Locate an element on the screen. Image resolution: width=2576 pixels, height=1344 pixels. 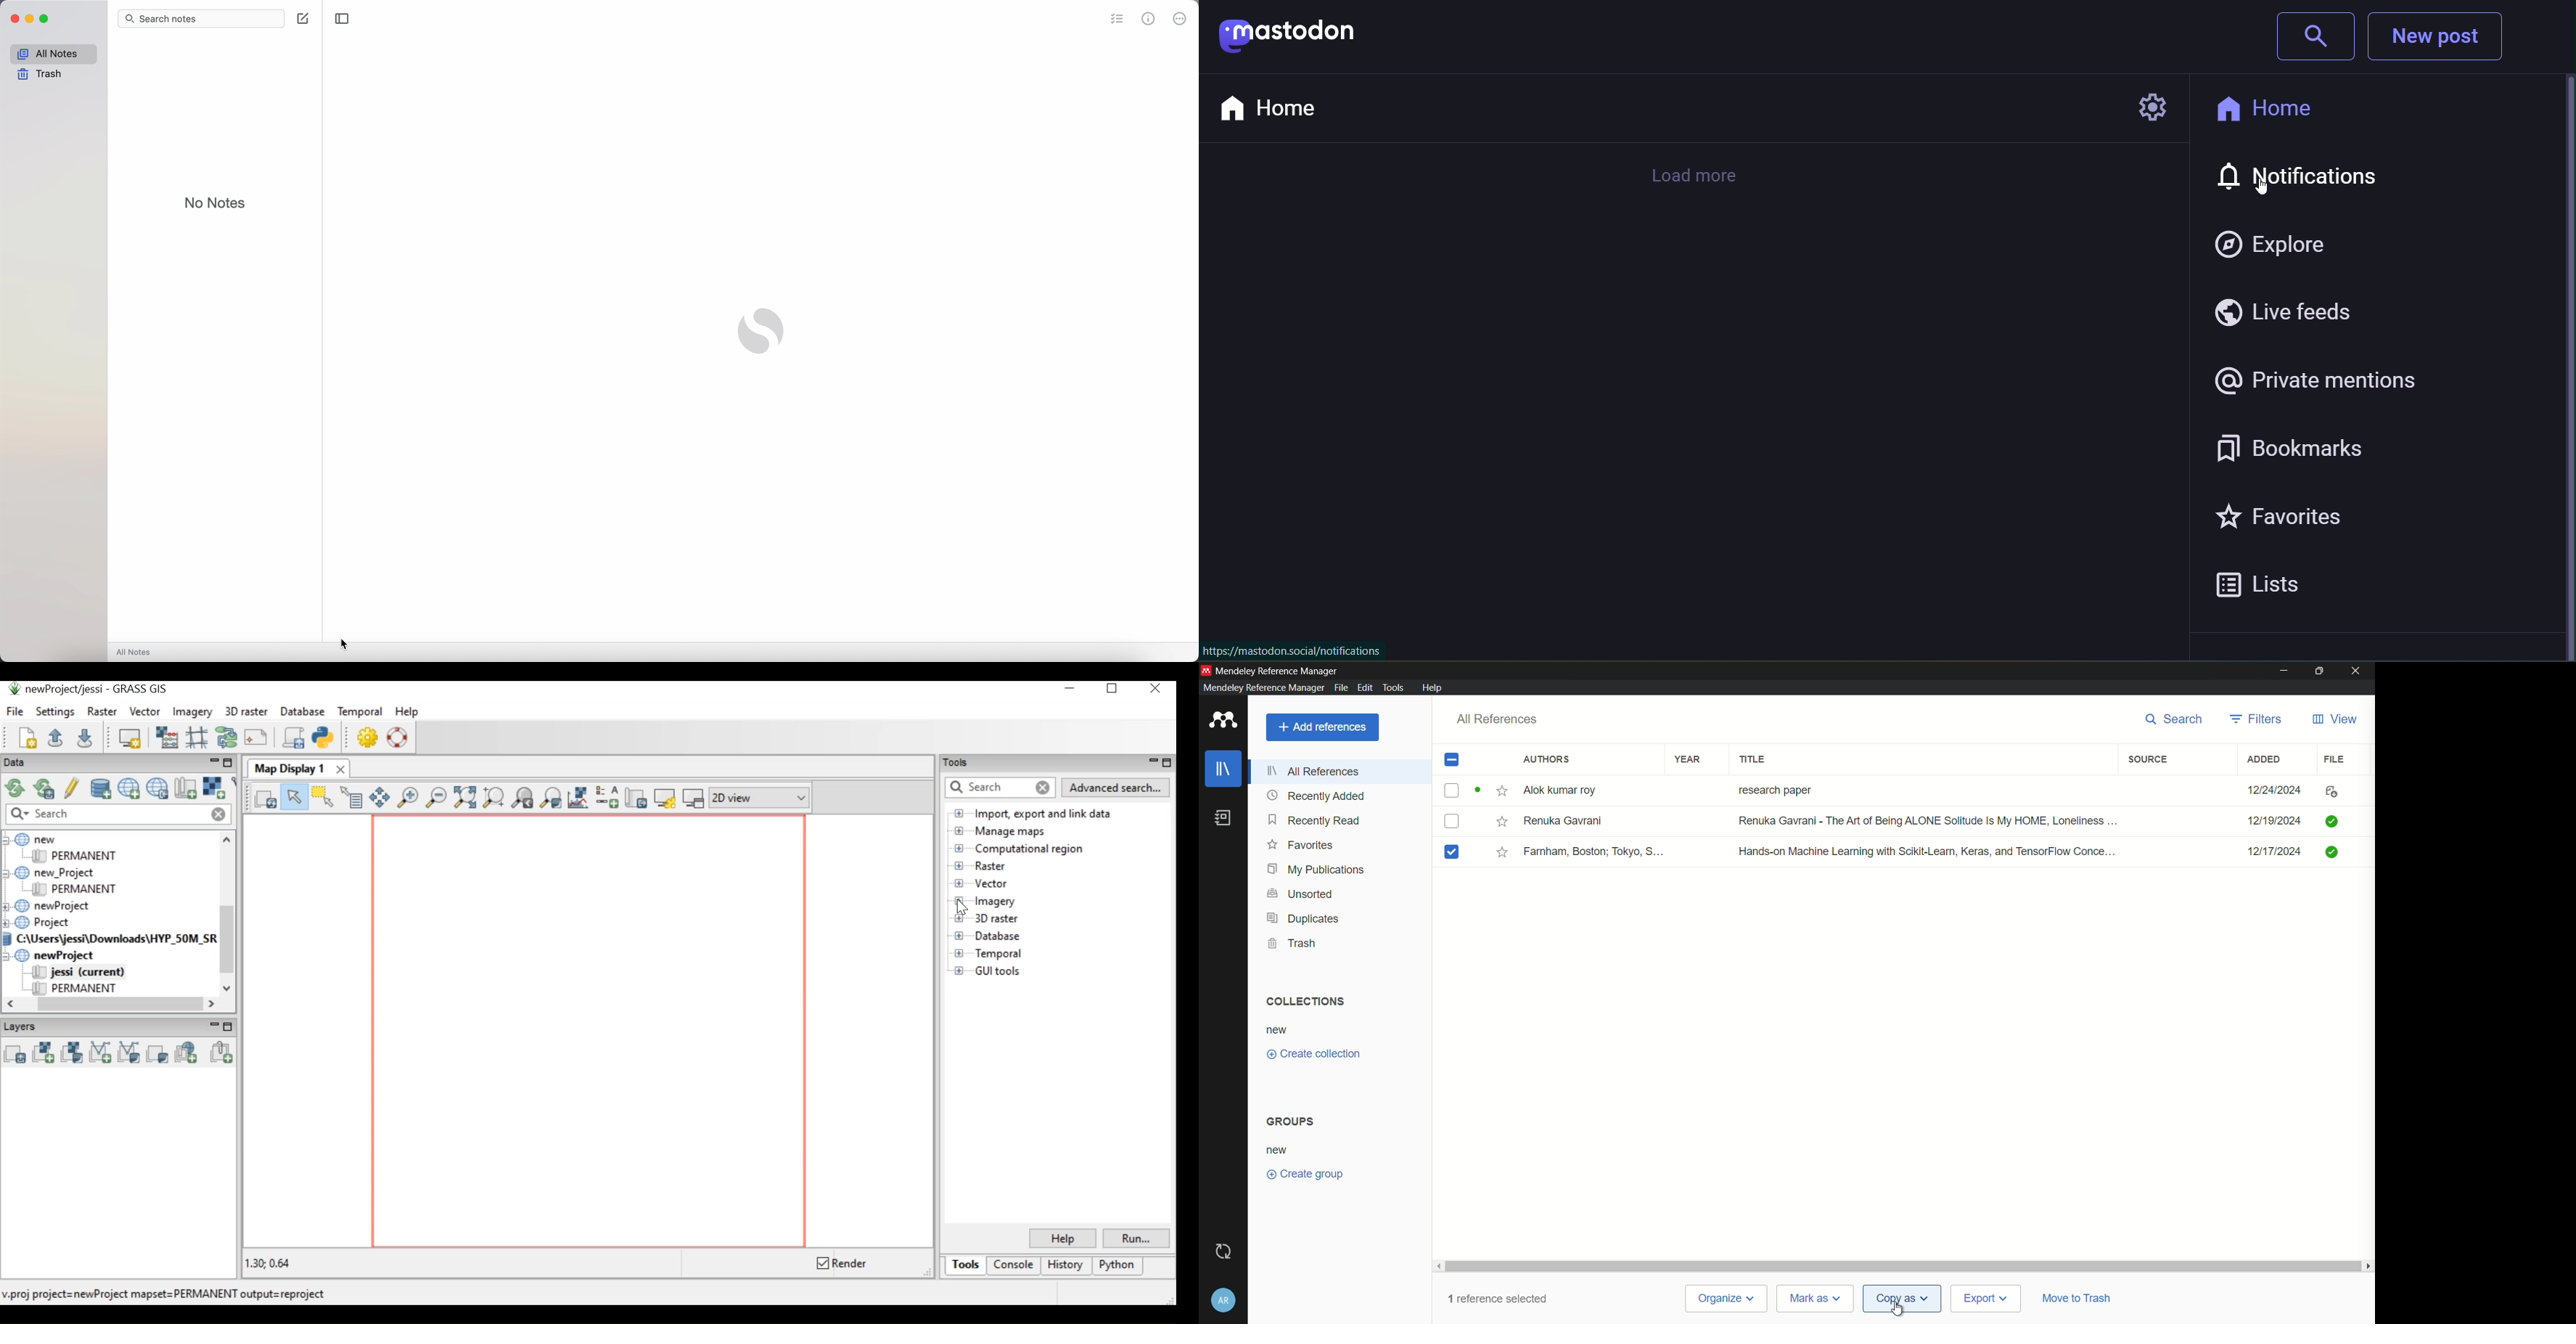
book is selected is located at coordinates (1452, 850).